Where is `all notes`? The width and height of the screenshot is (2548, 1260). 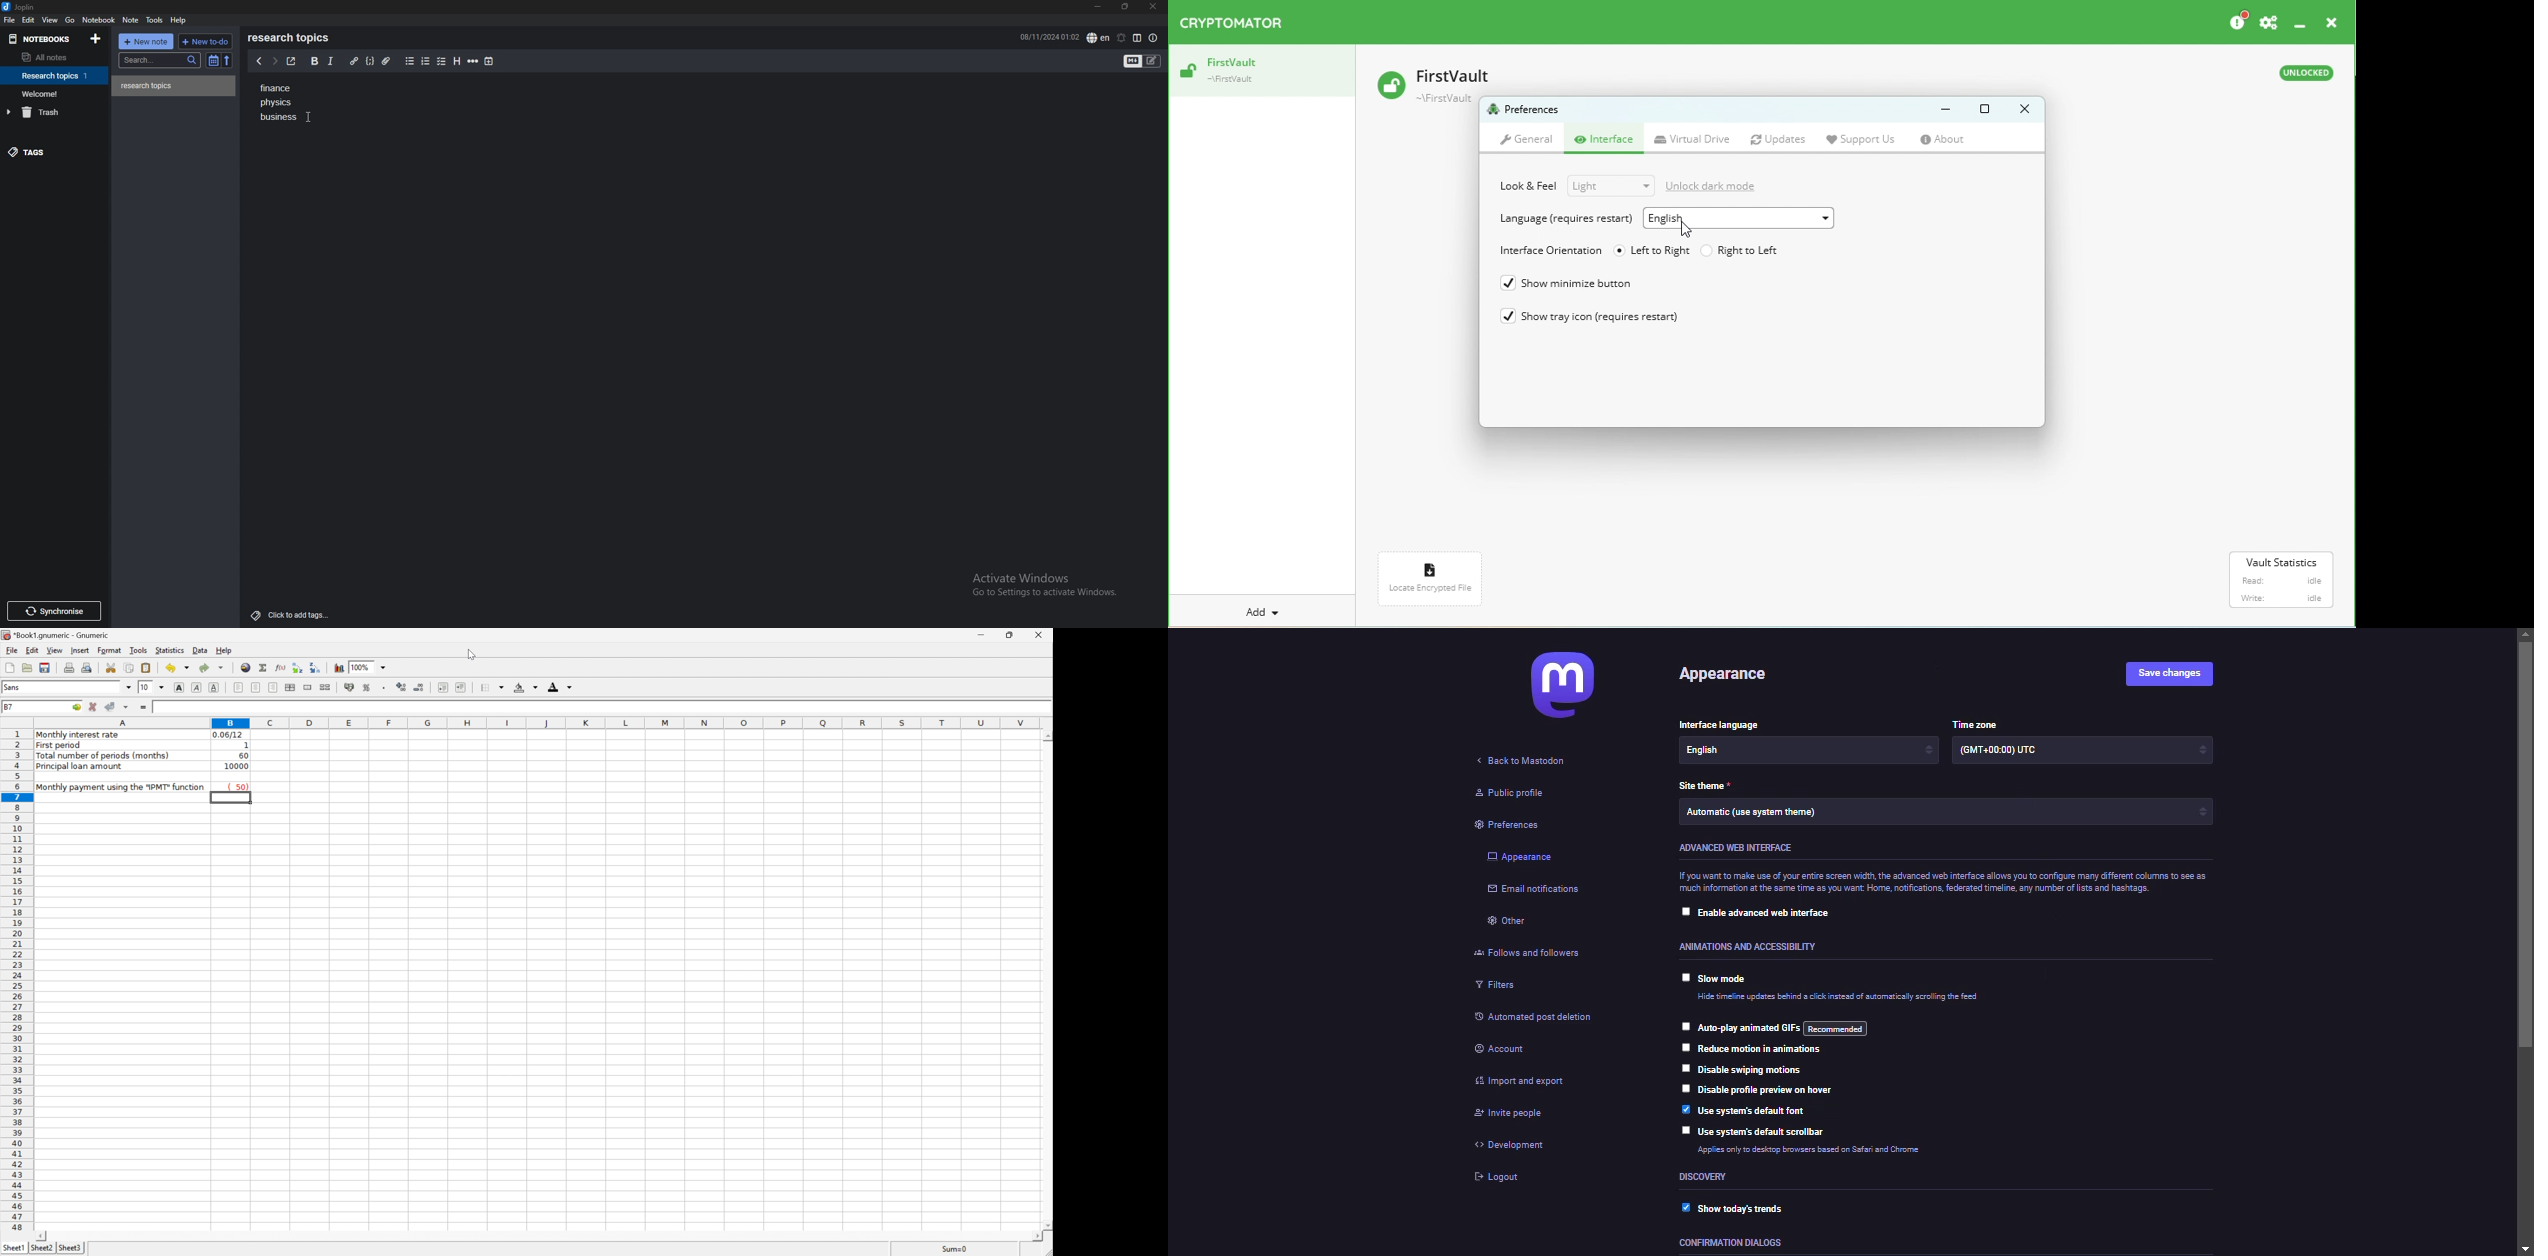 all notes is located at coordinates (50, 58).